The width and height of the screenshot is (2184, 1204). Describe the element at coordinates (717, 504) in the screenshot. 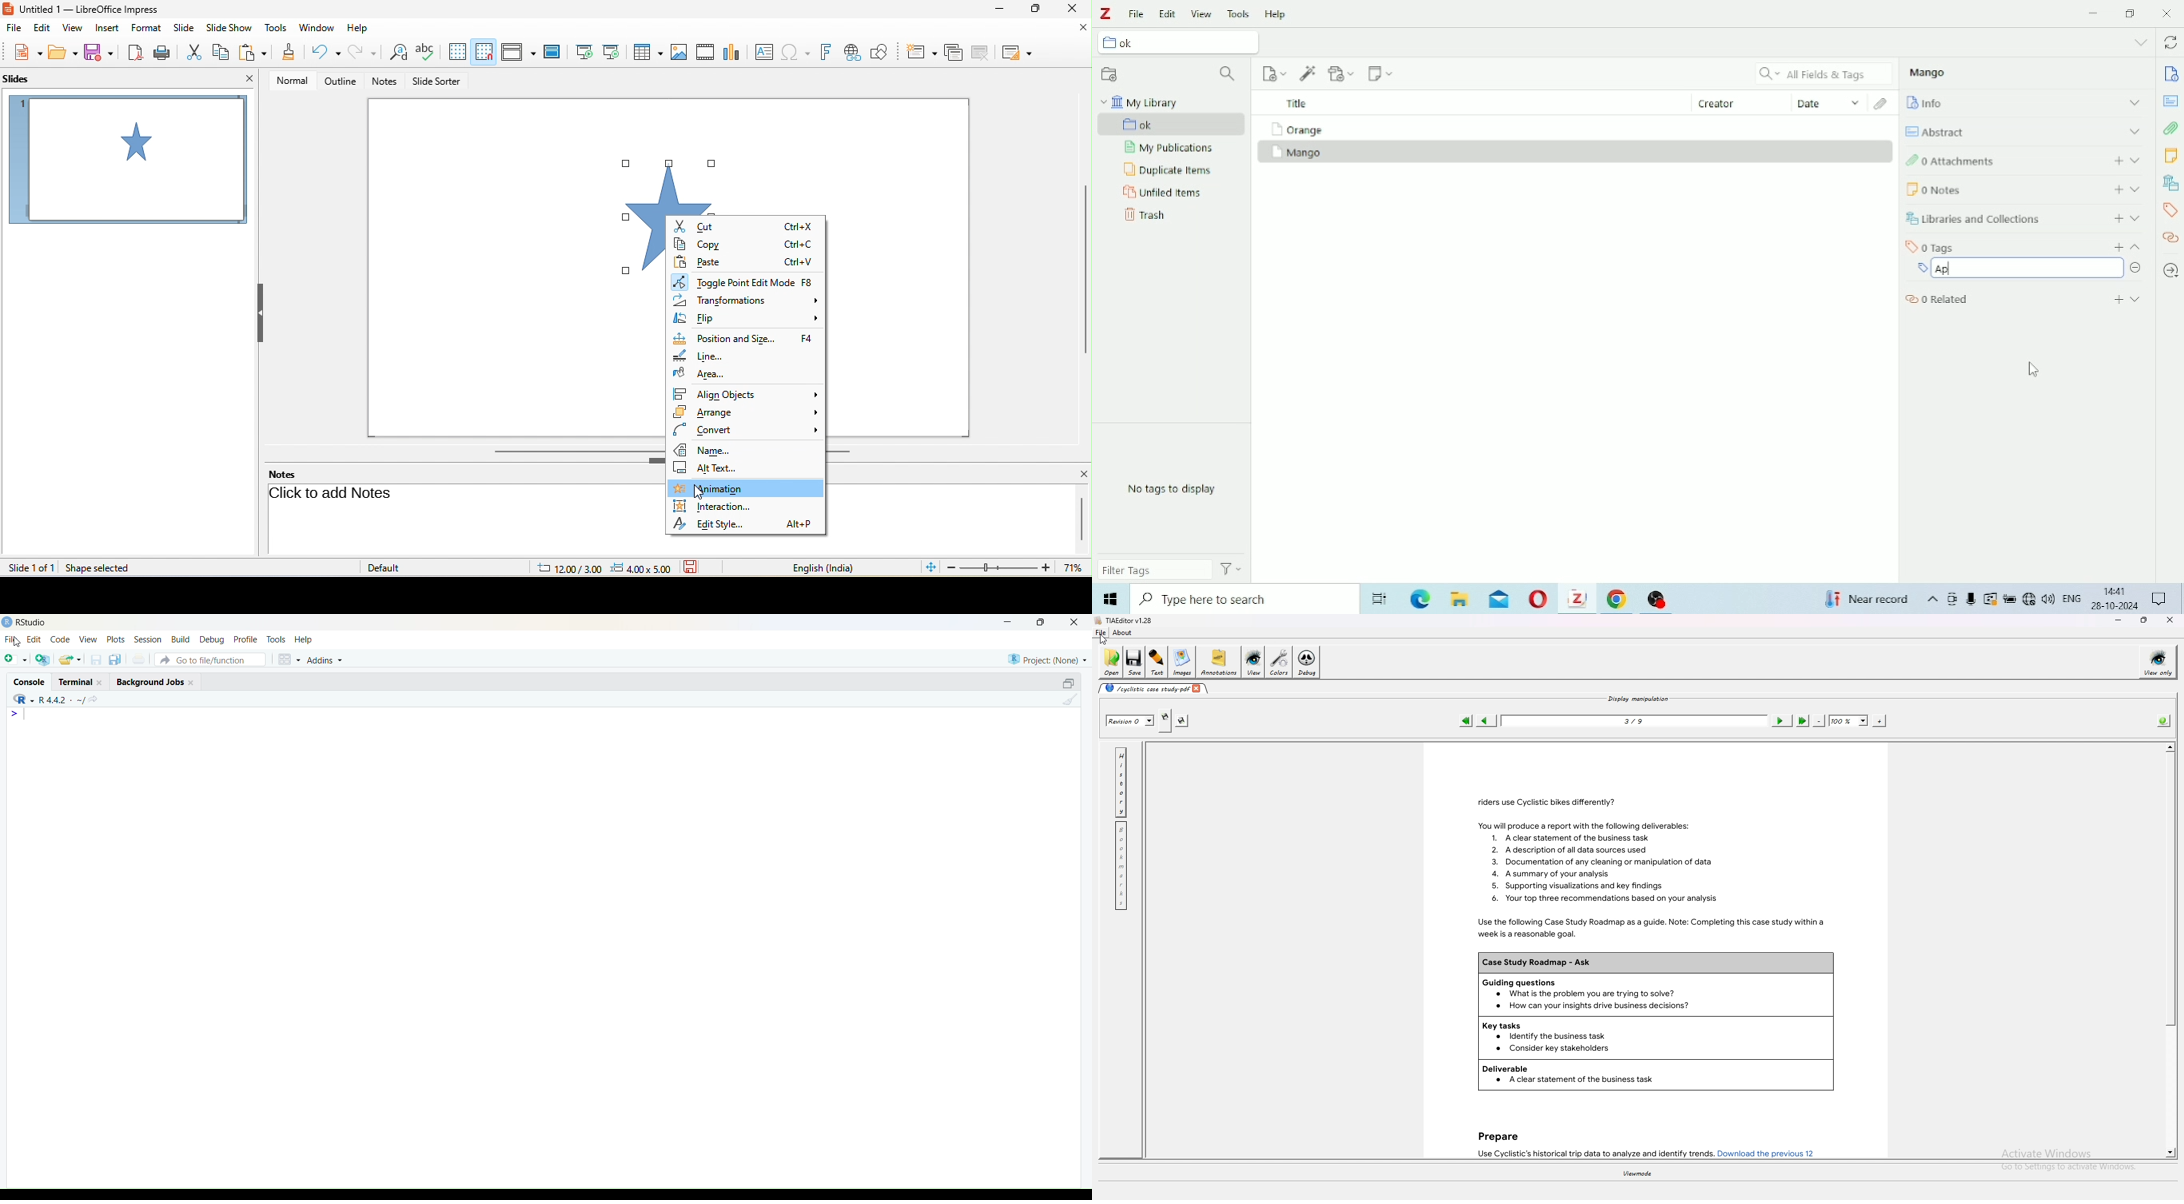

I see `interaction` at that location.